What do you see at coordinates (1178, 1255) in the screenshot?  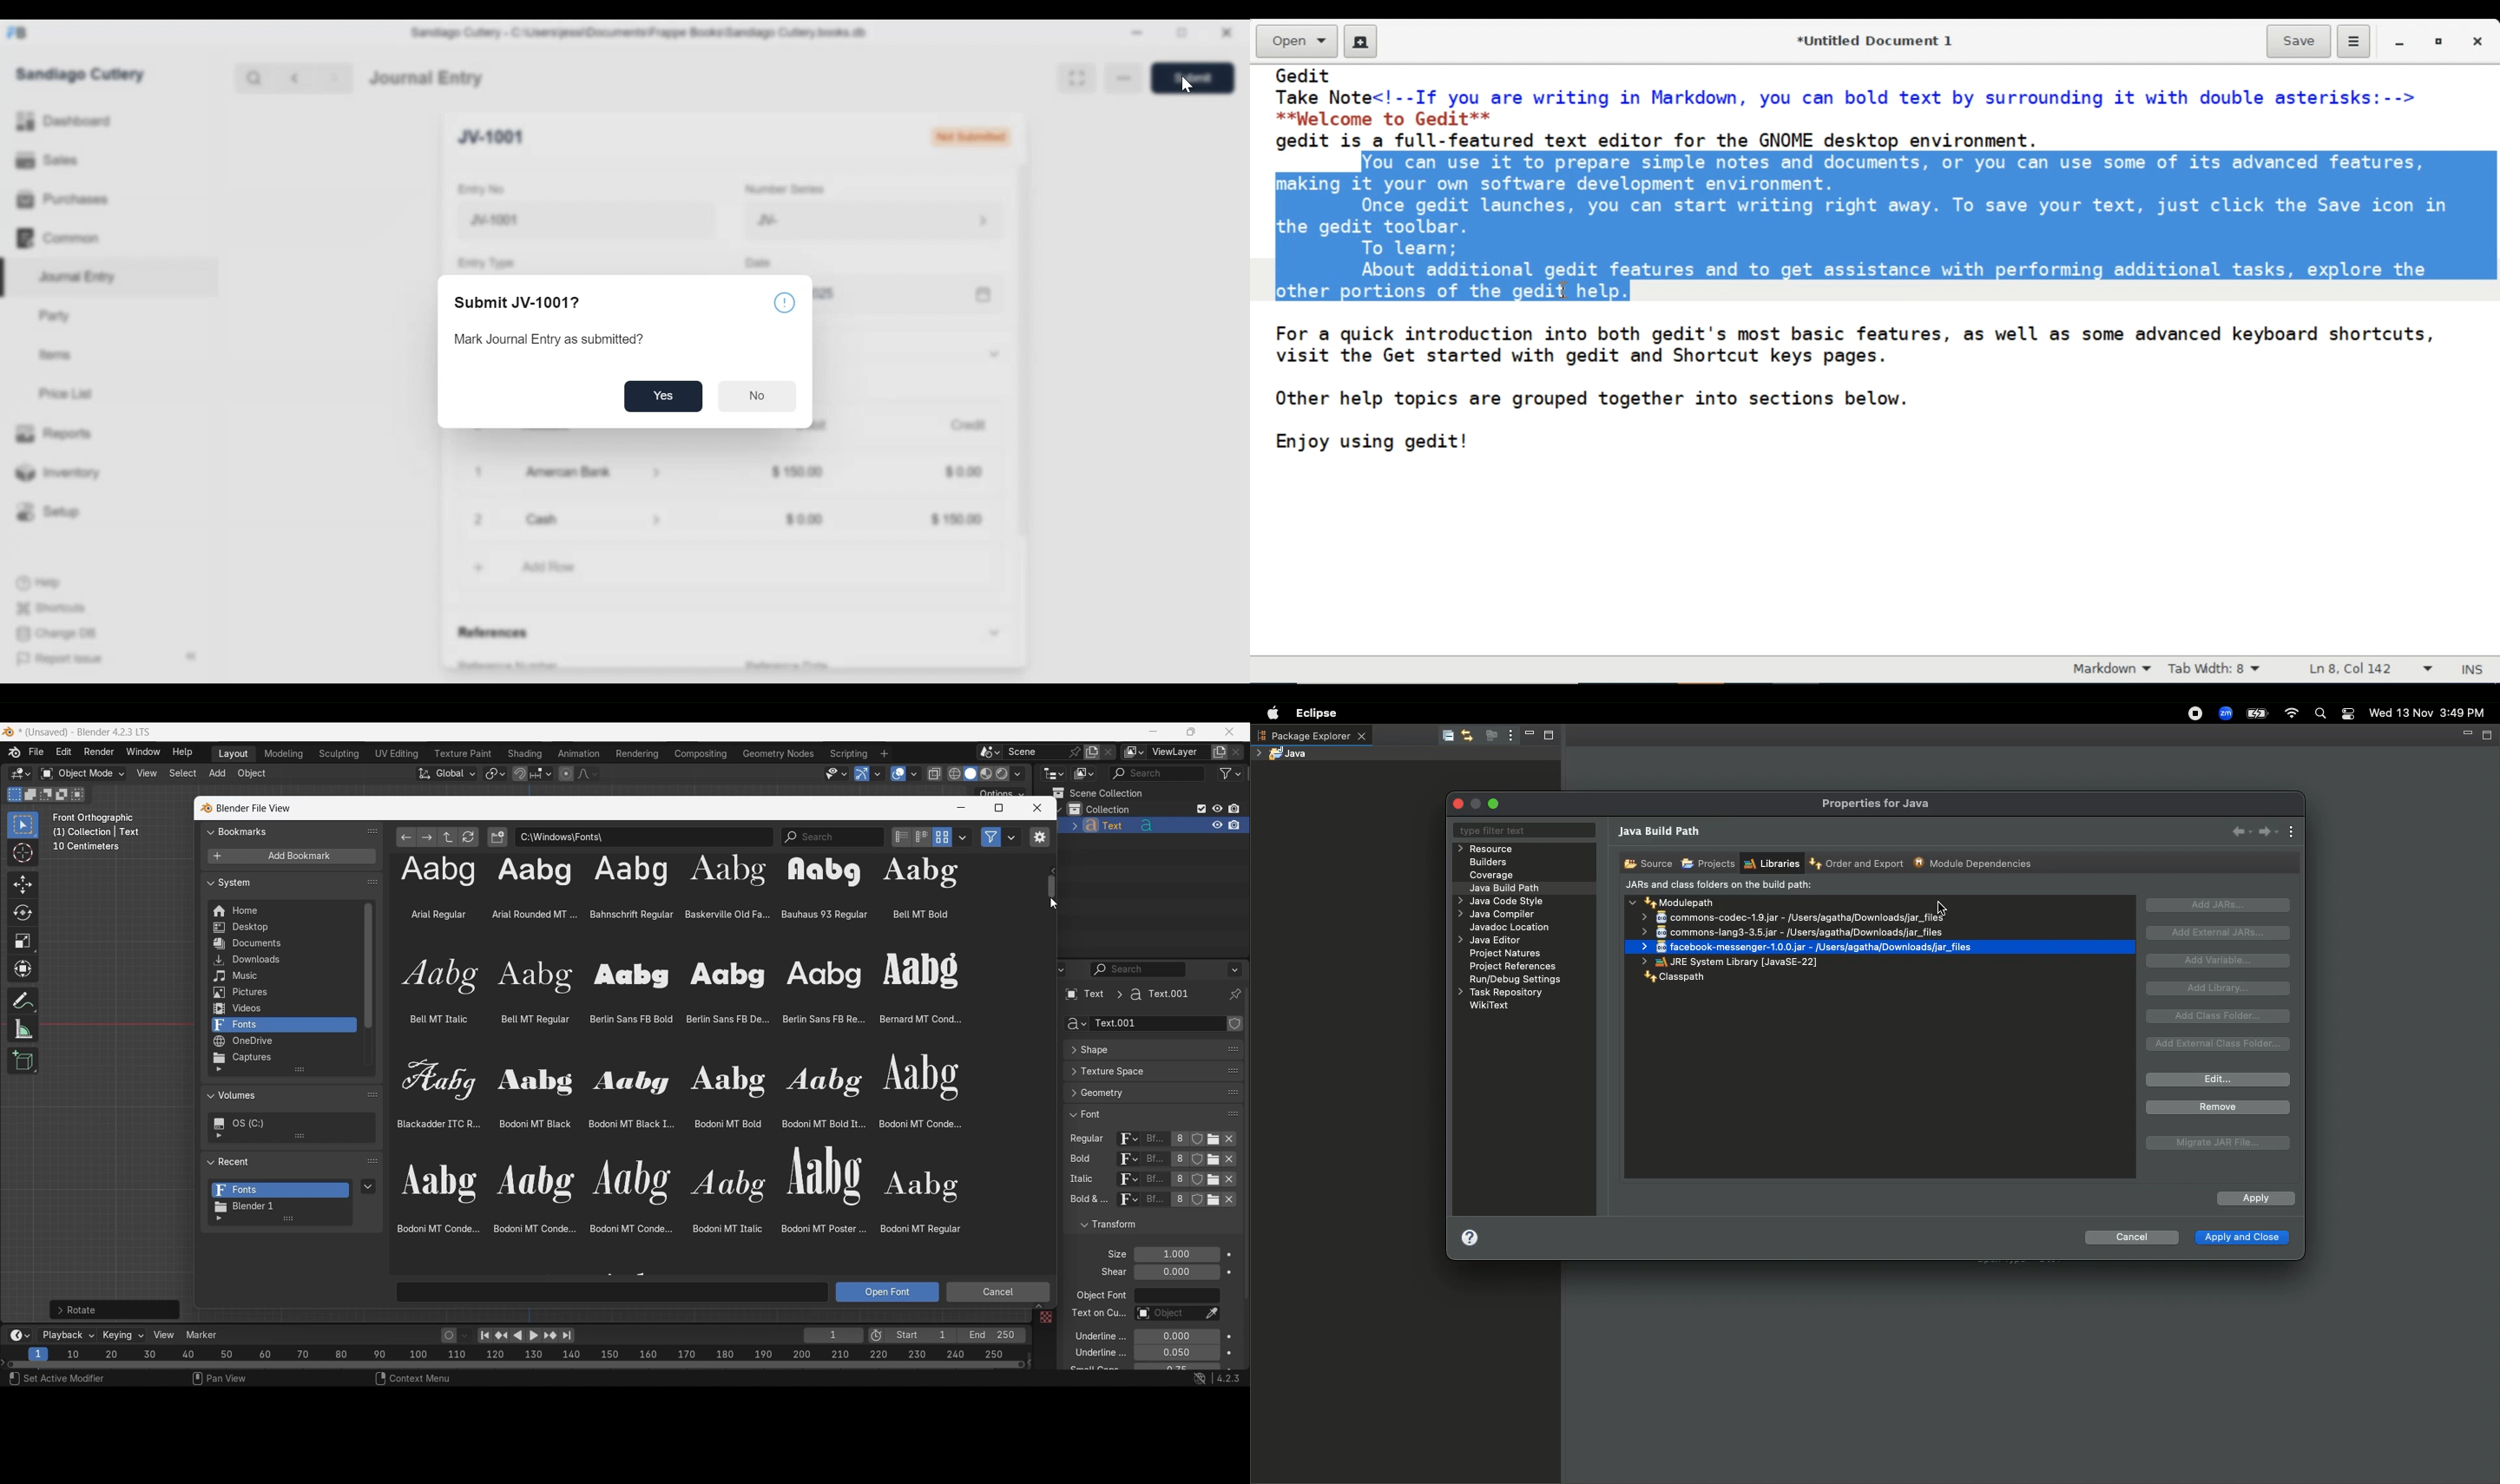 I see `Font size` at bounding box center [1178, 1255].